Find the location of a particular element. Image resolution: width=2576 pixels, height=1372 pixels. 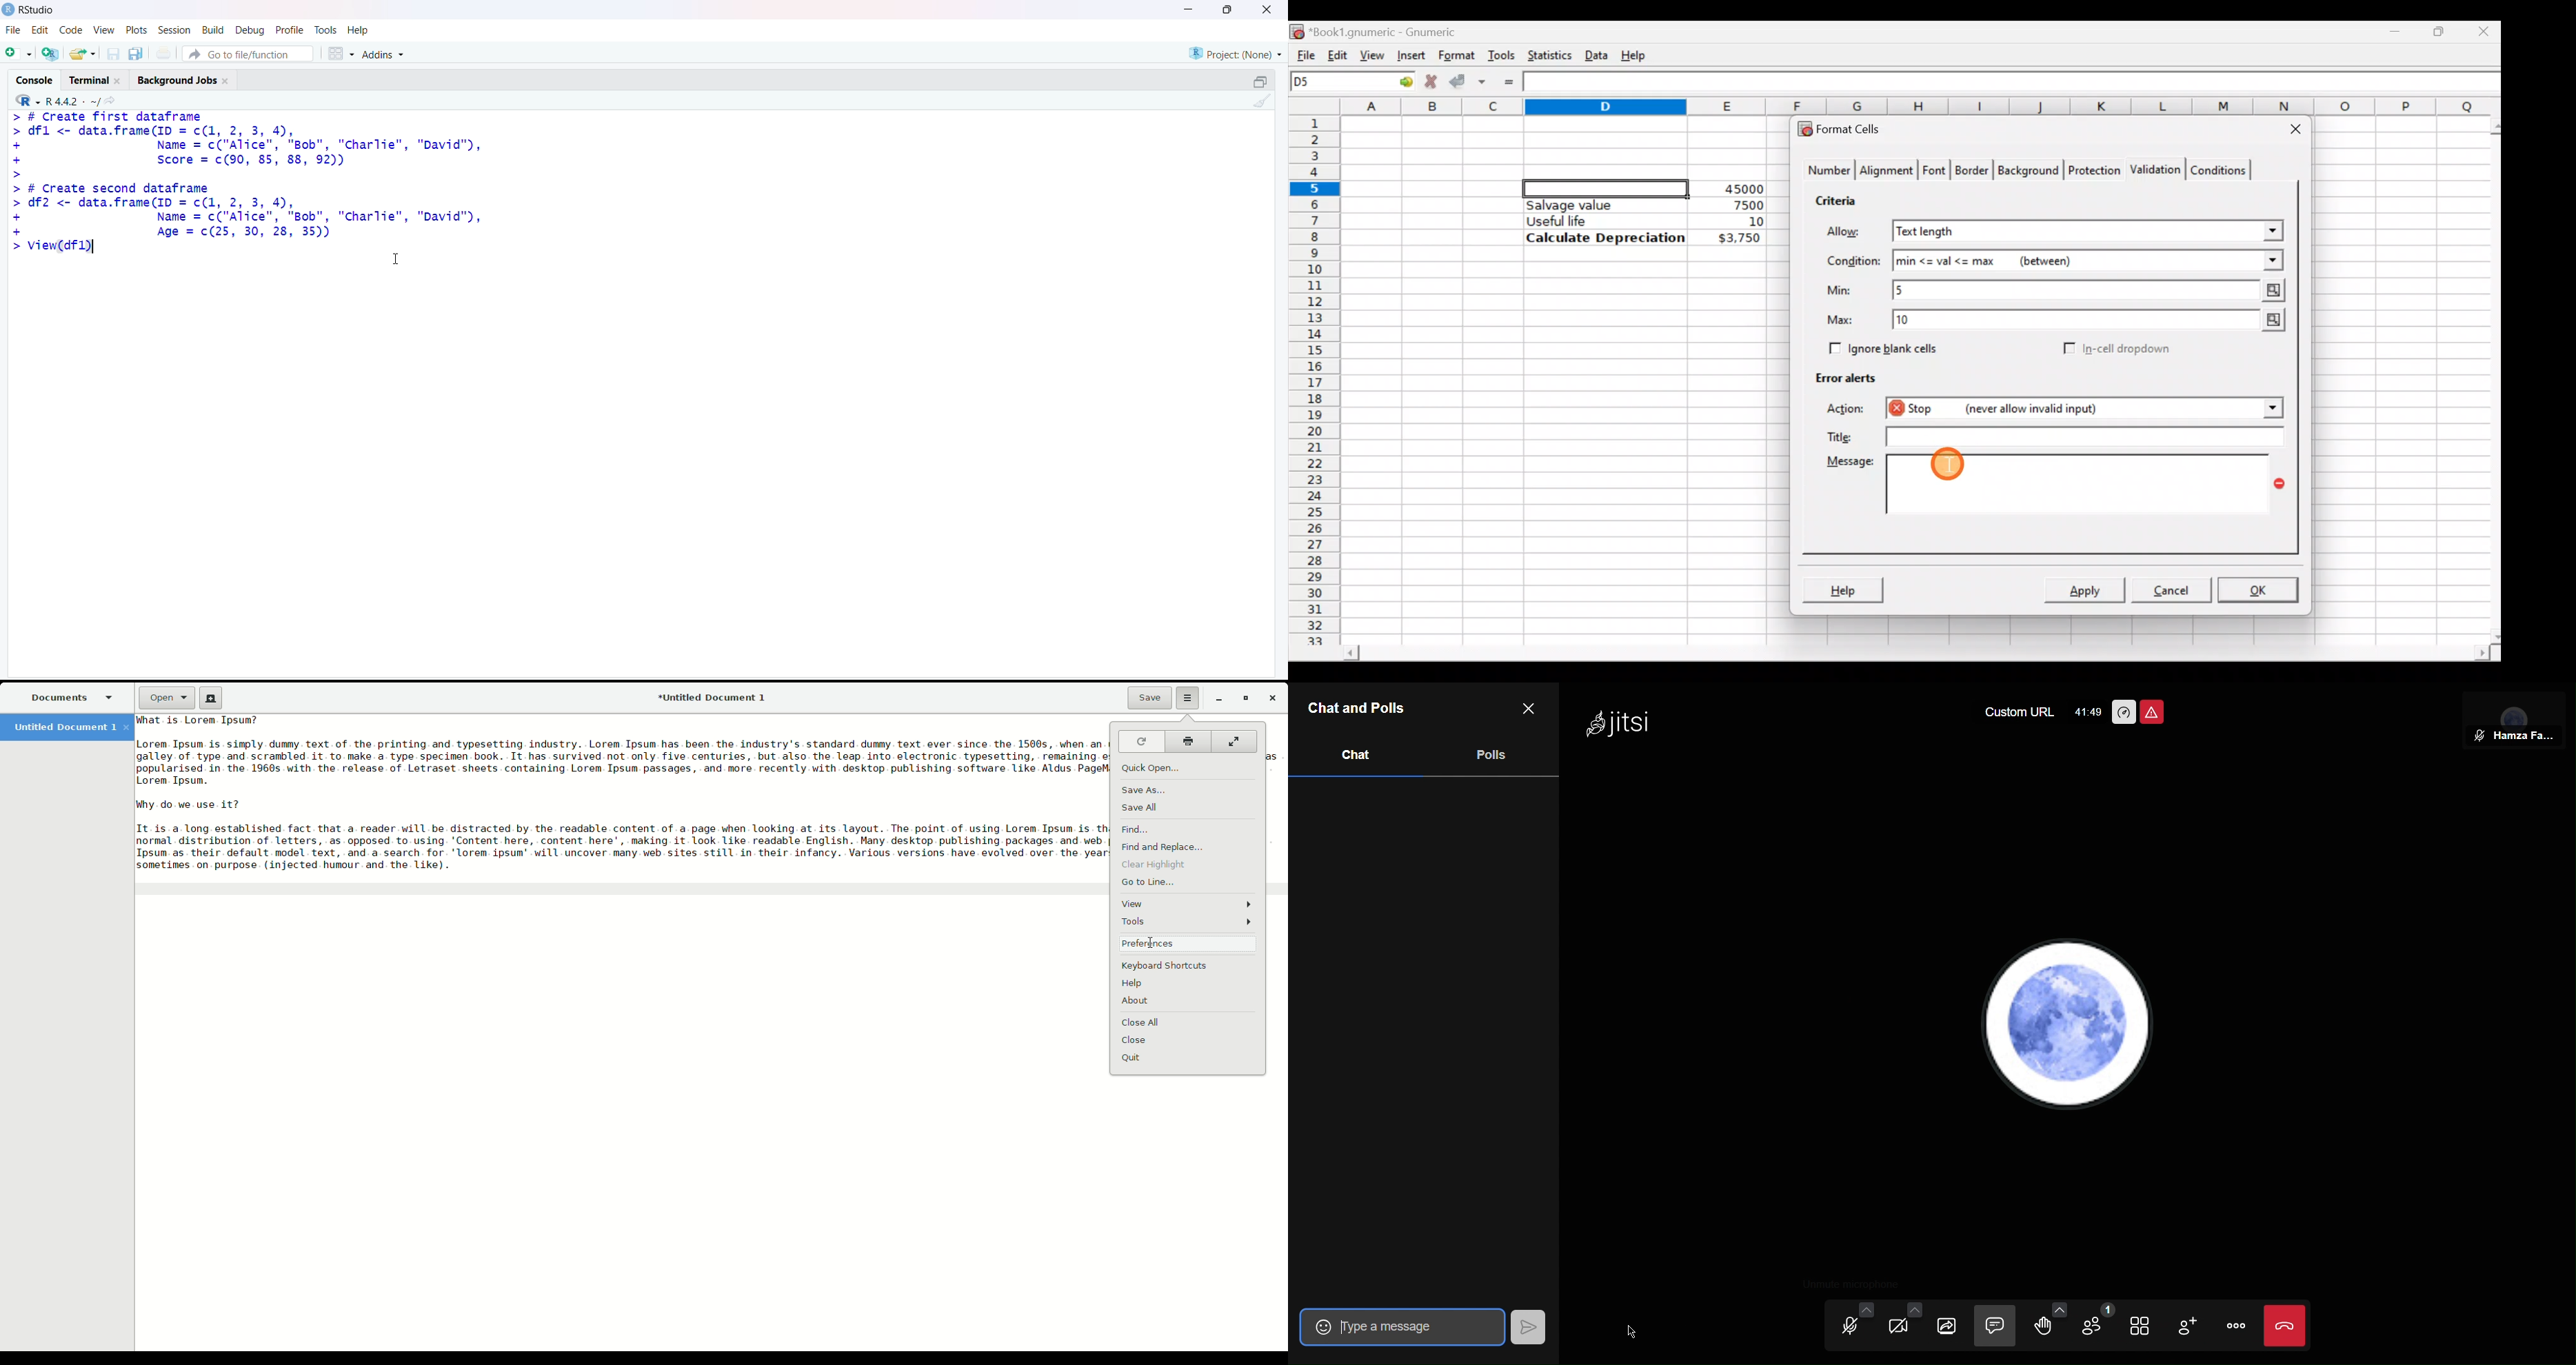

open in separate window is located at coordinates (1261, 81).